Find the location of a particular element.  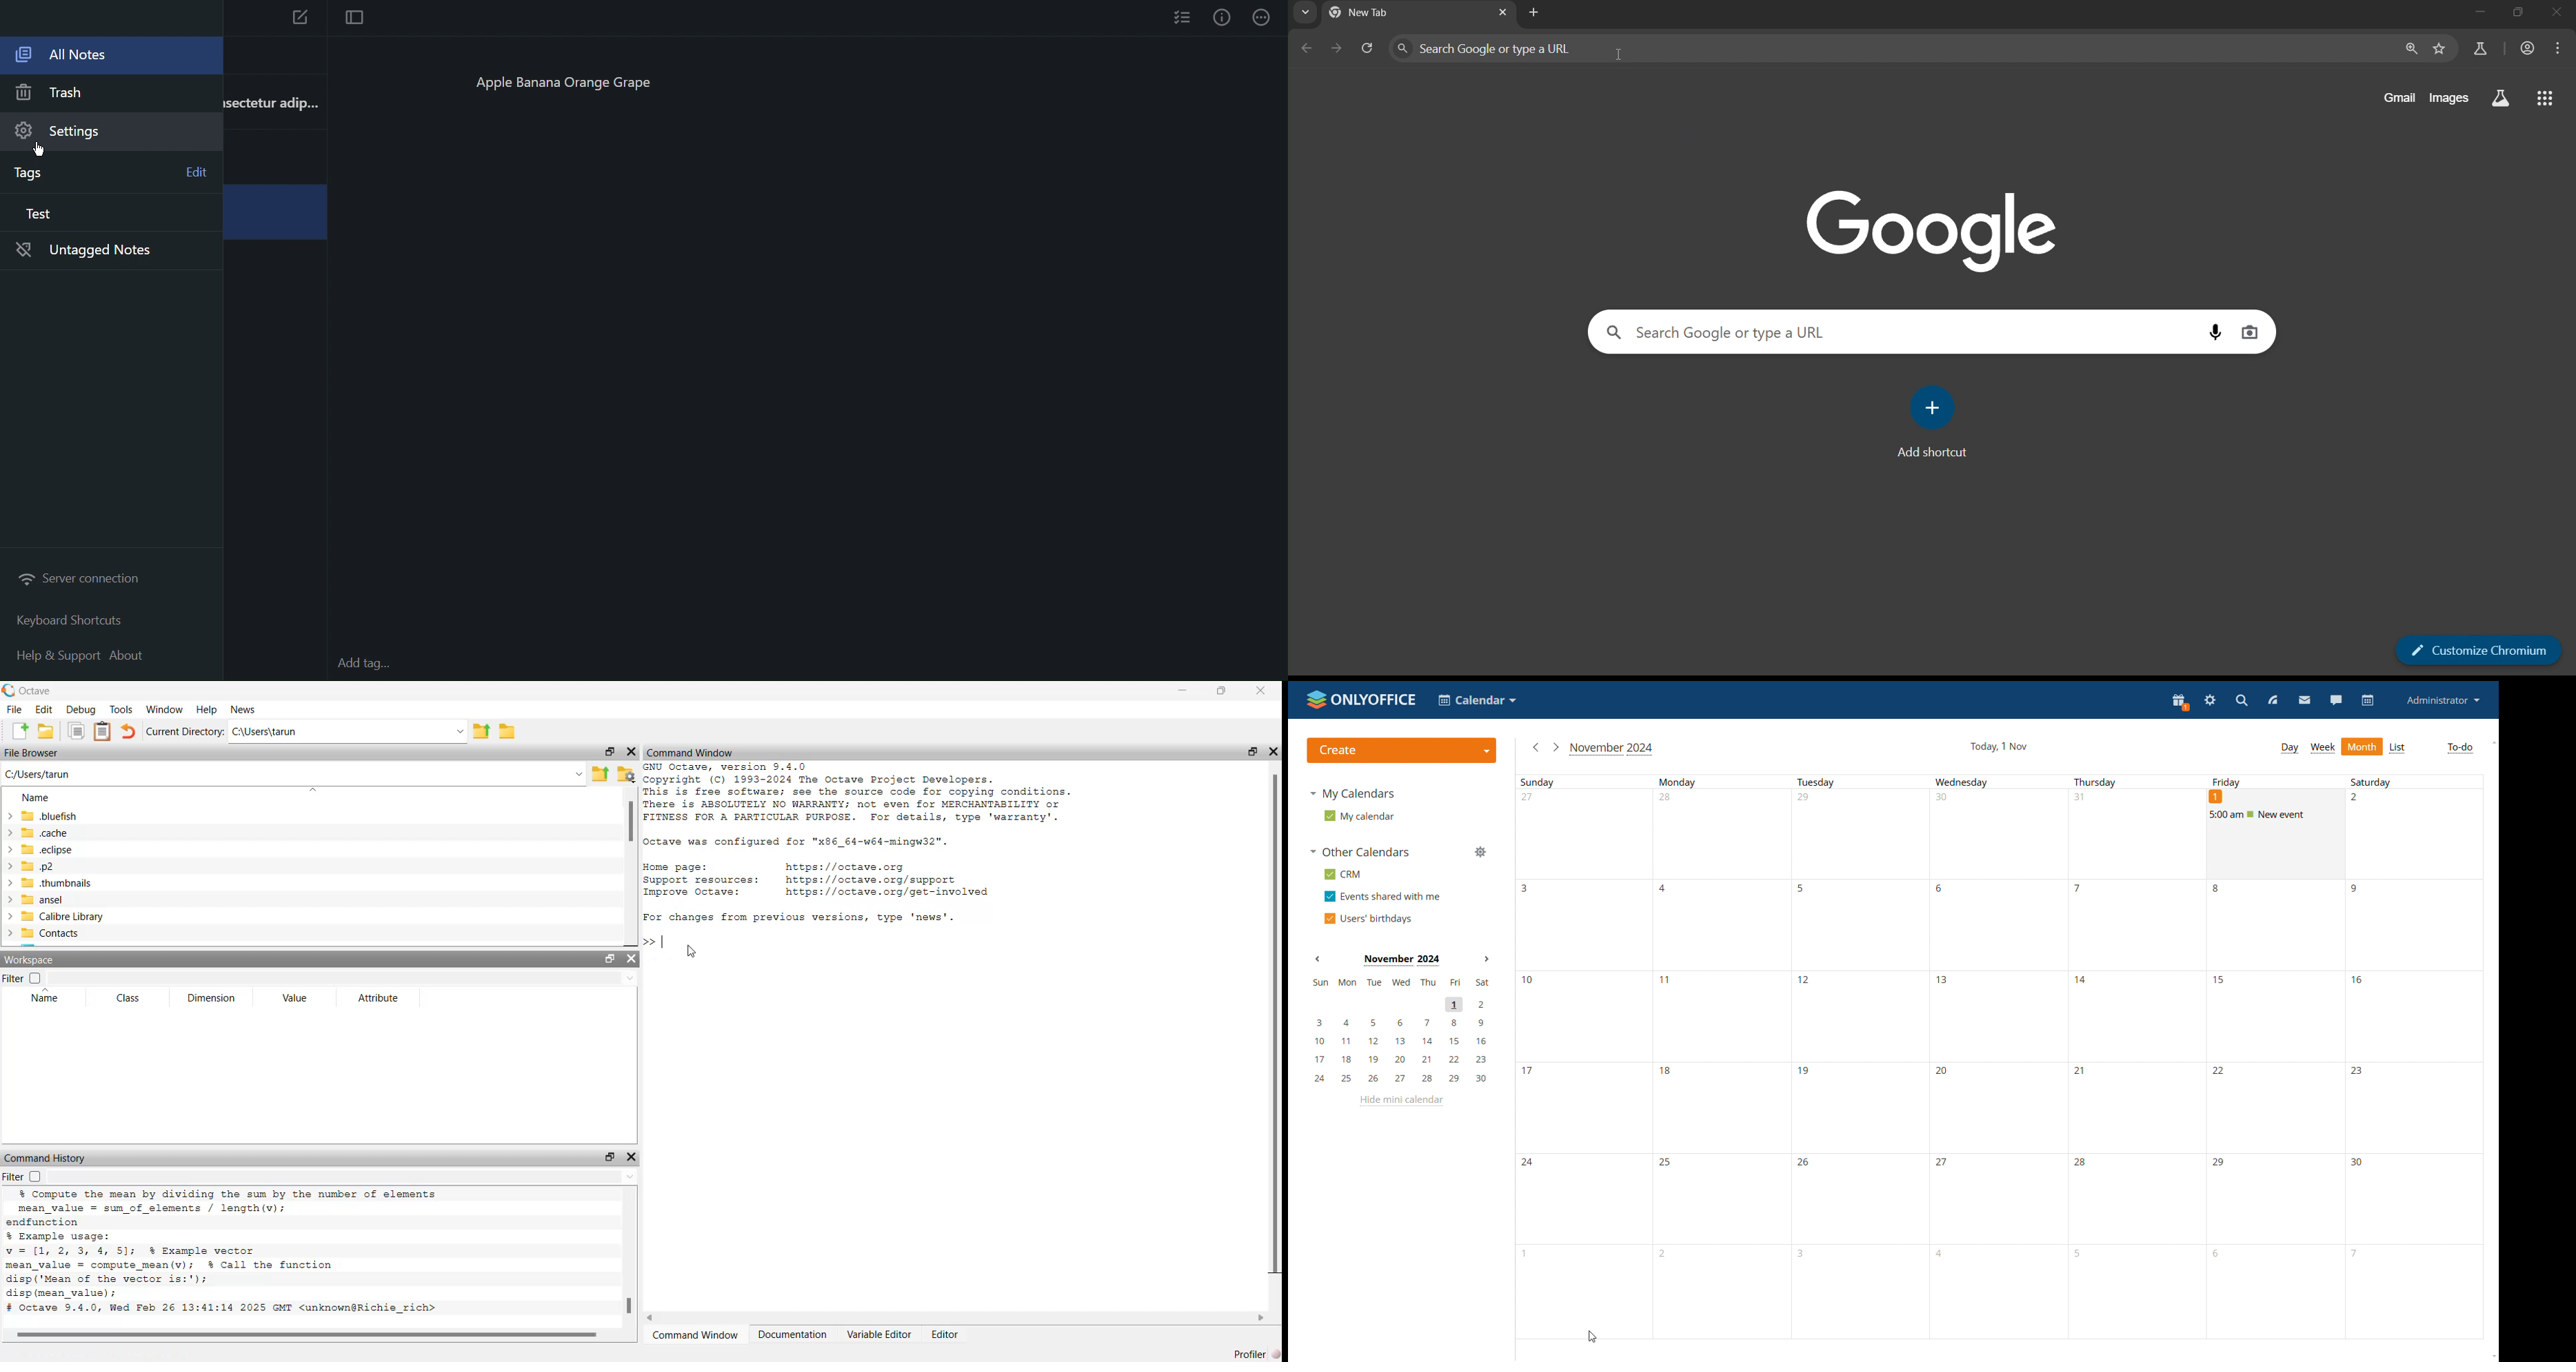

Maximize is located at coordinates (2519, 14).